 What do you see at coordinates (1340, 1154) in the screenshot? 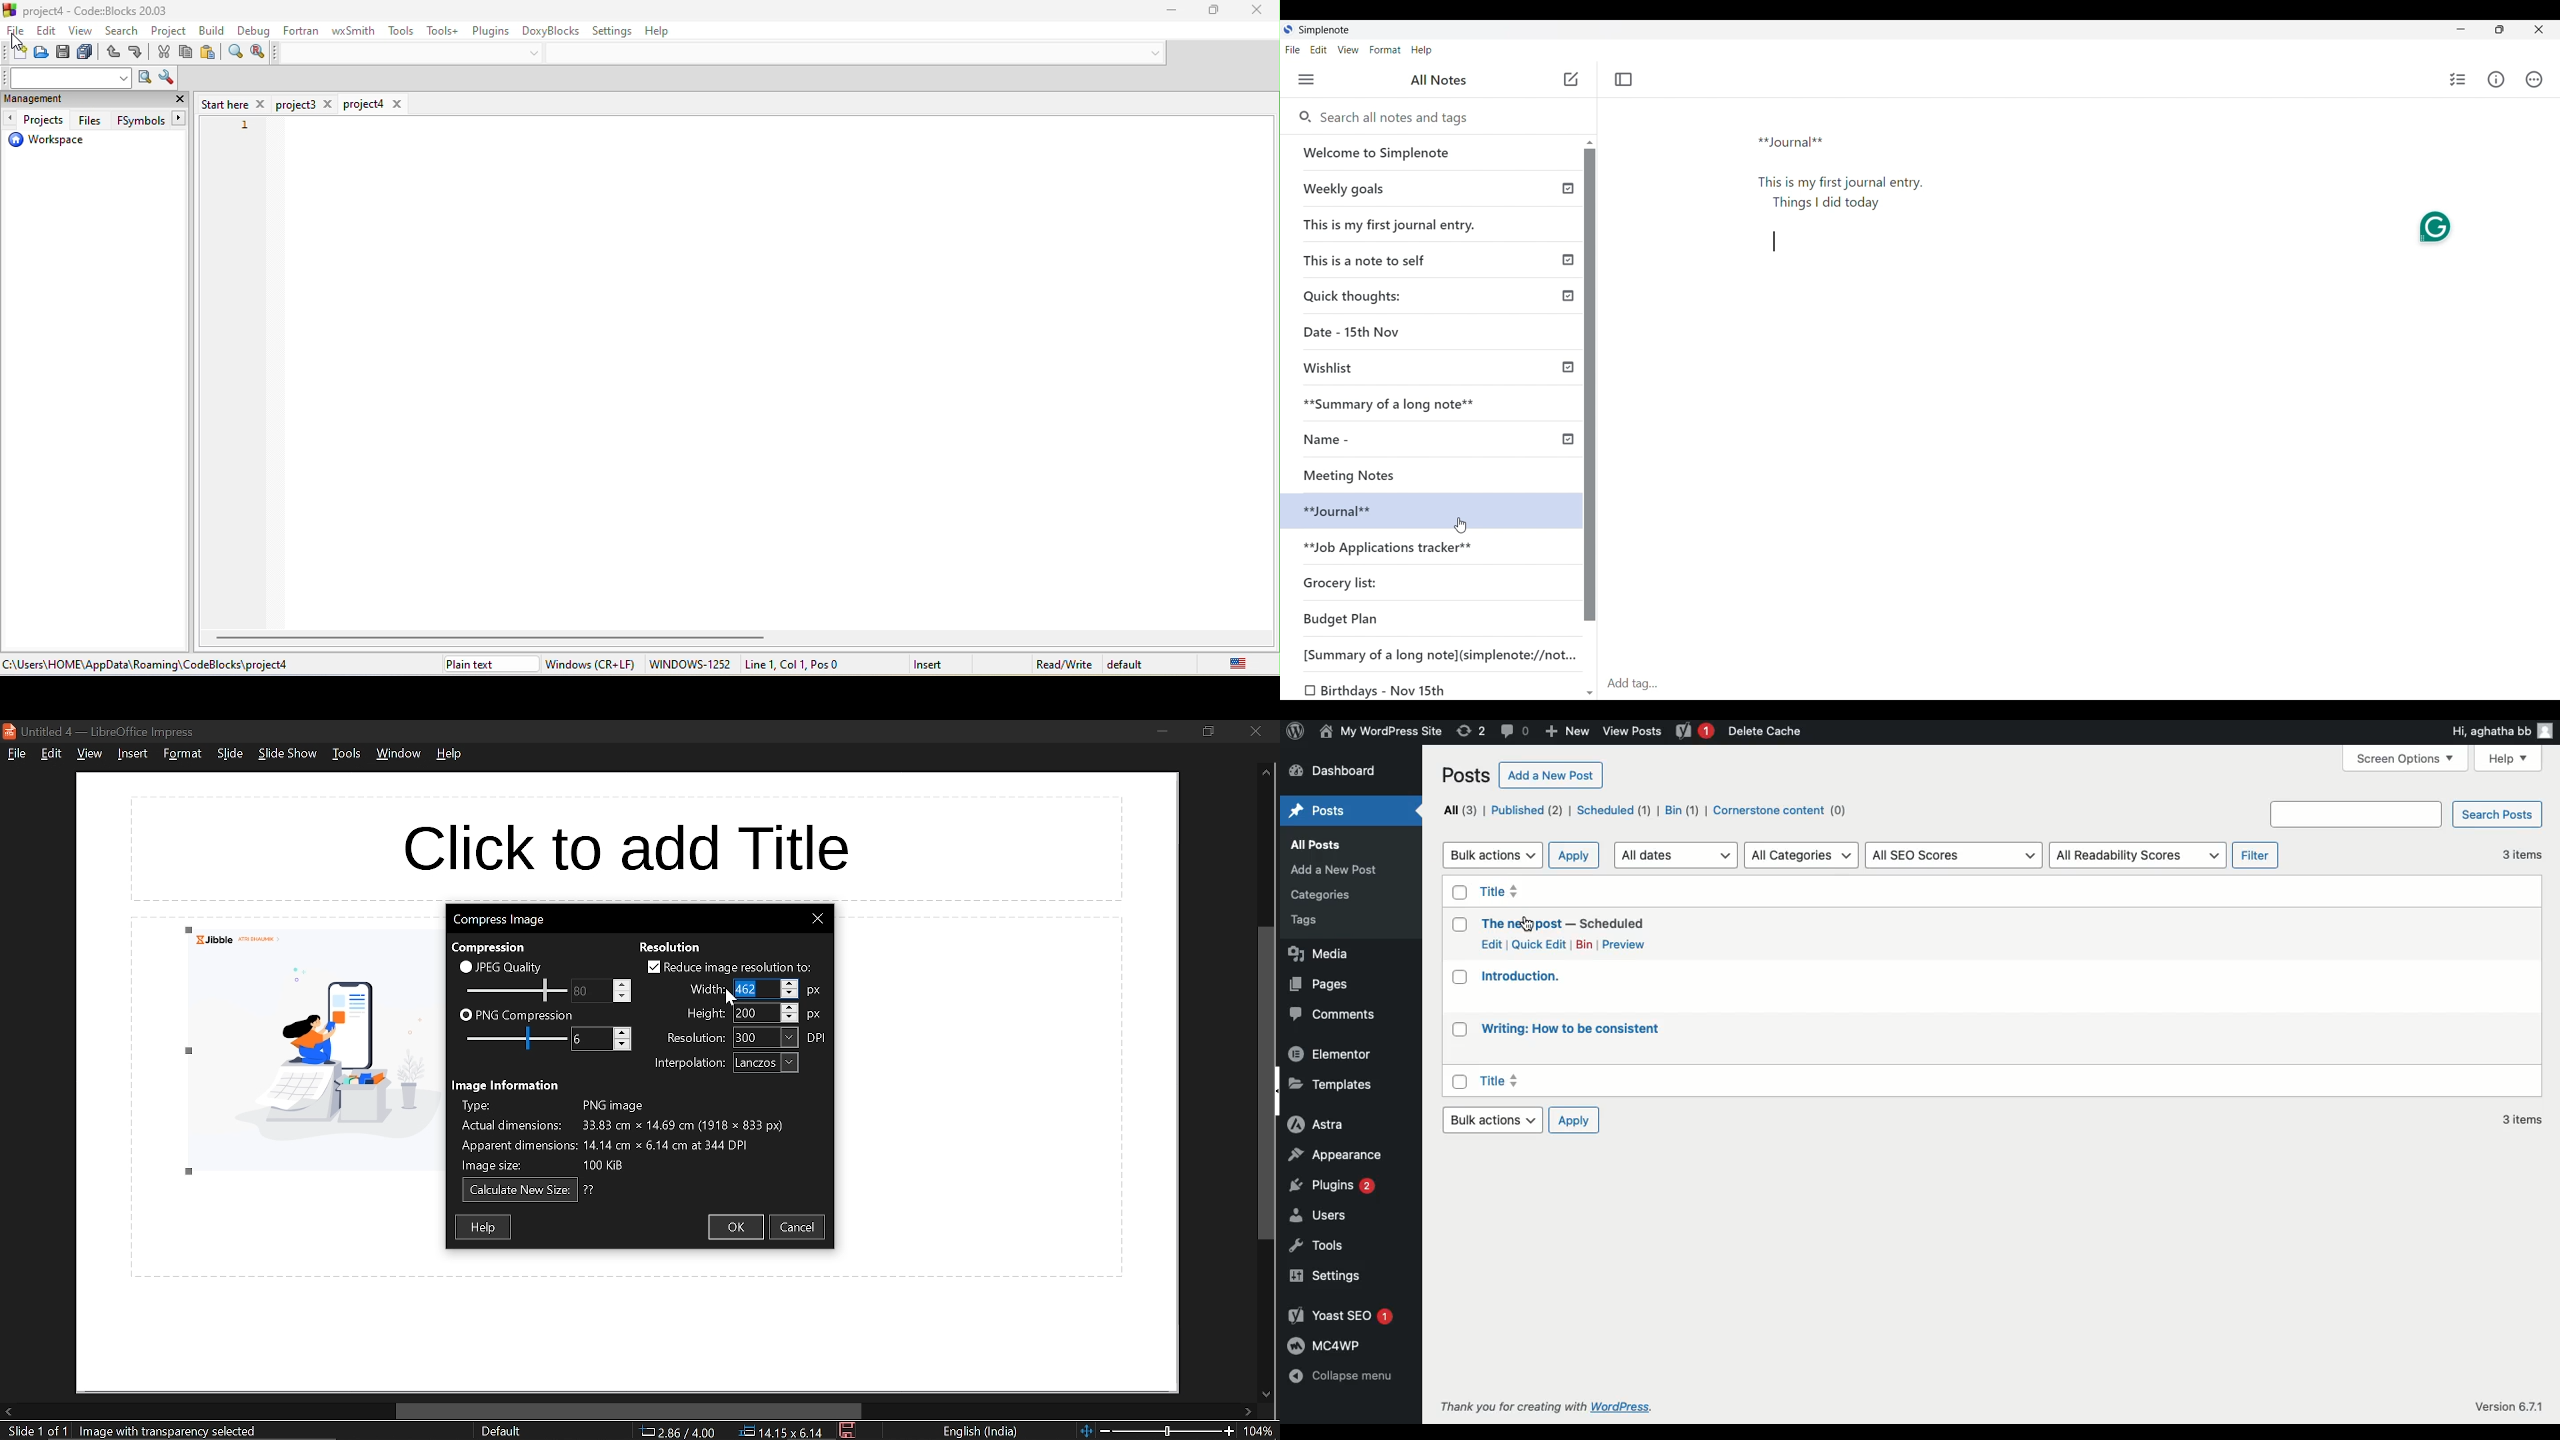
I see `Appearance` at bounding box center [1340, 1154].